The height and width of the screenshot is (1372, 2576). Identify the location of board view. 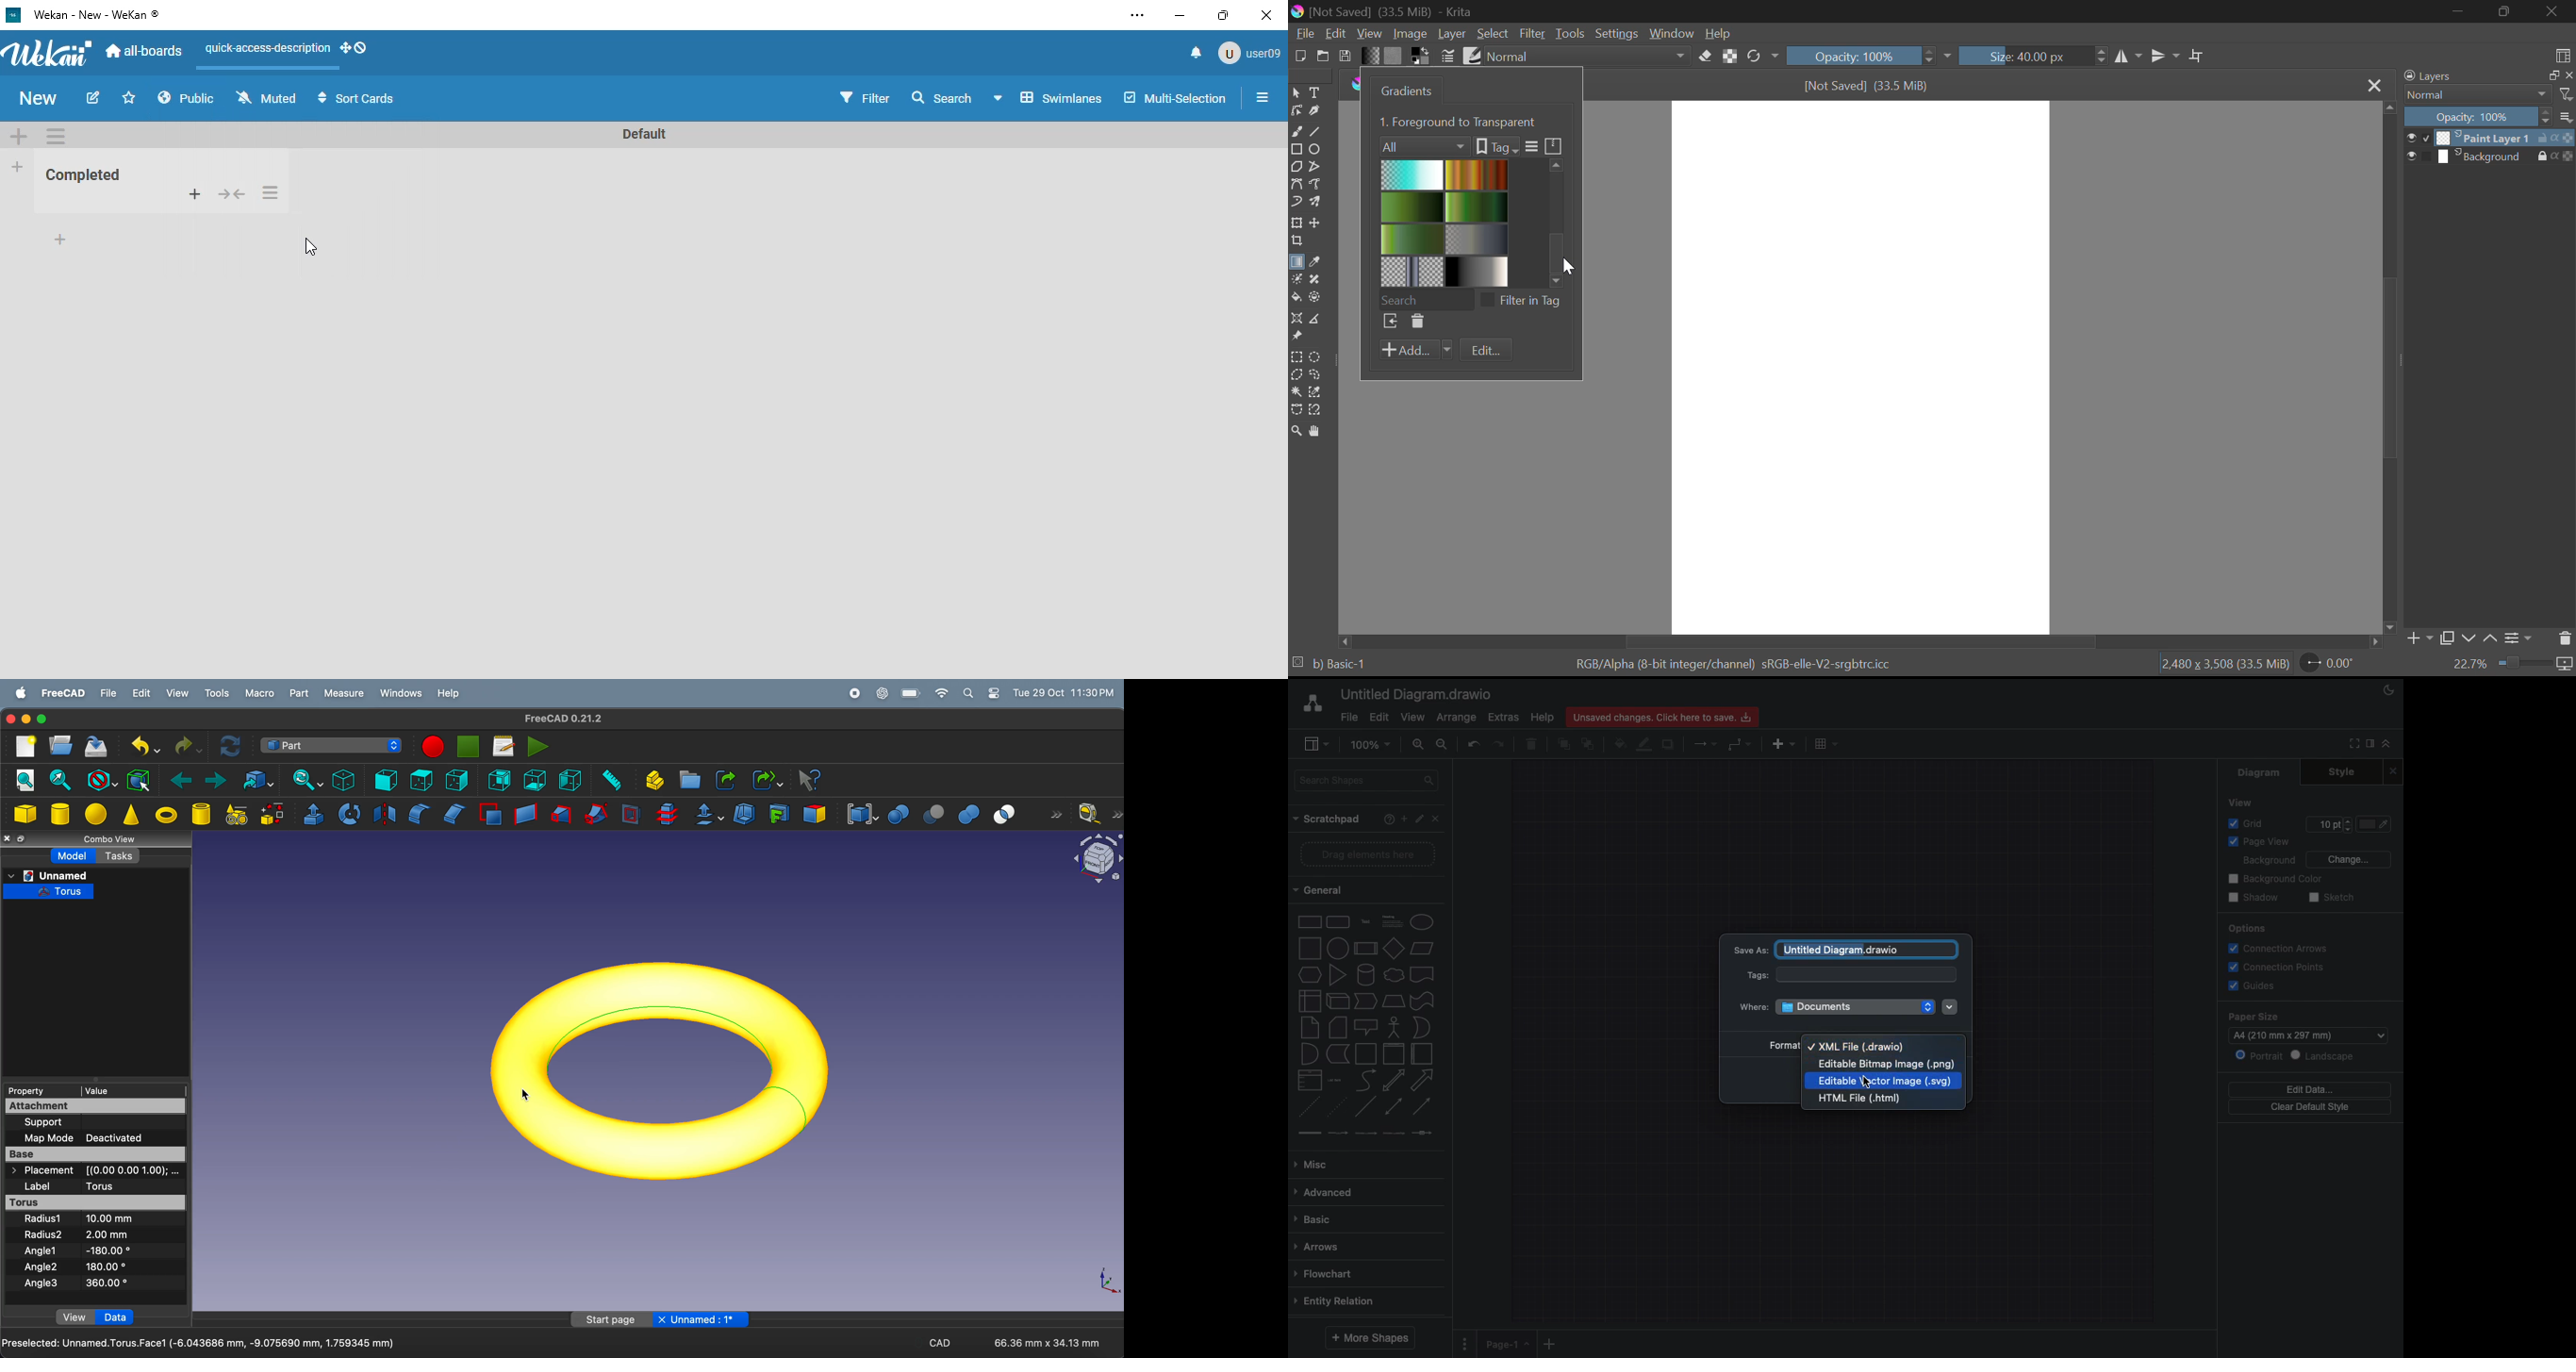
(1049, 98).